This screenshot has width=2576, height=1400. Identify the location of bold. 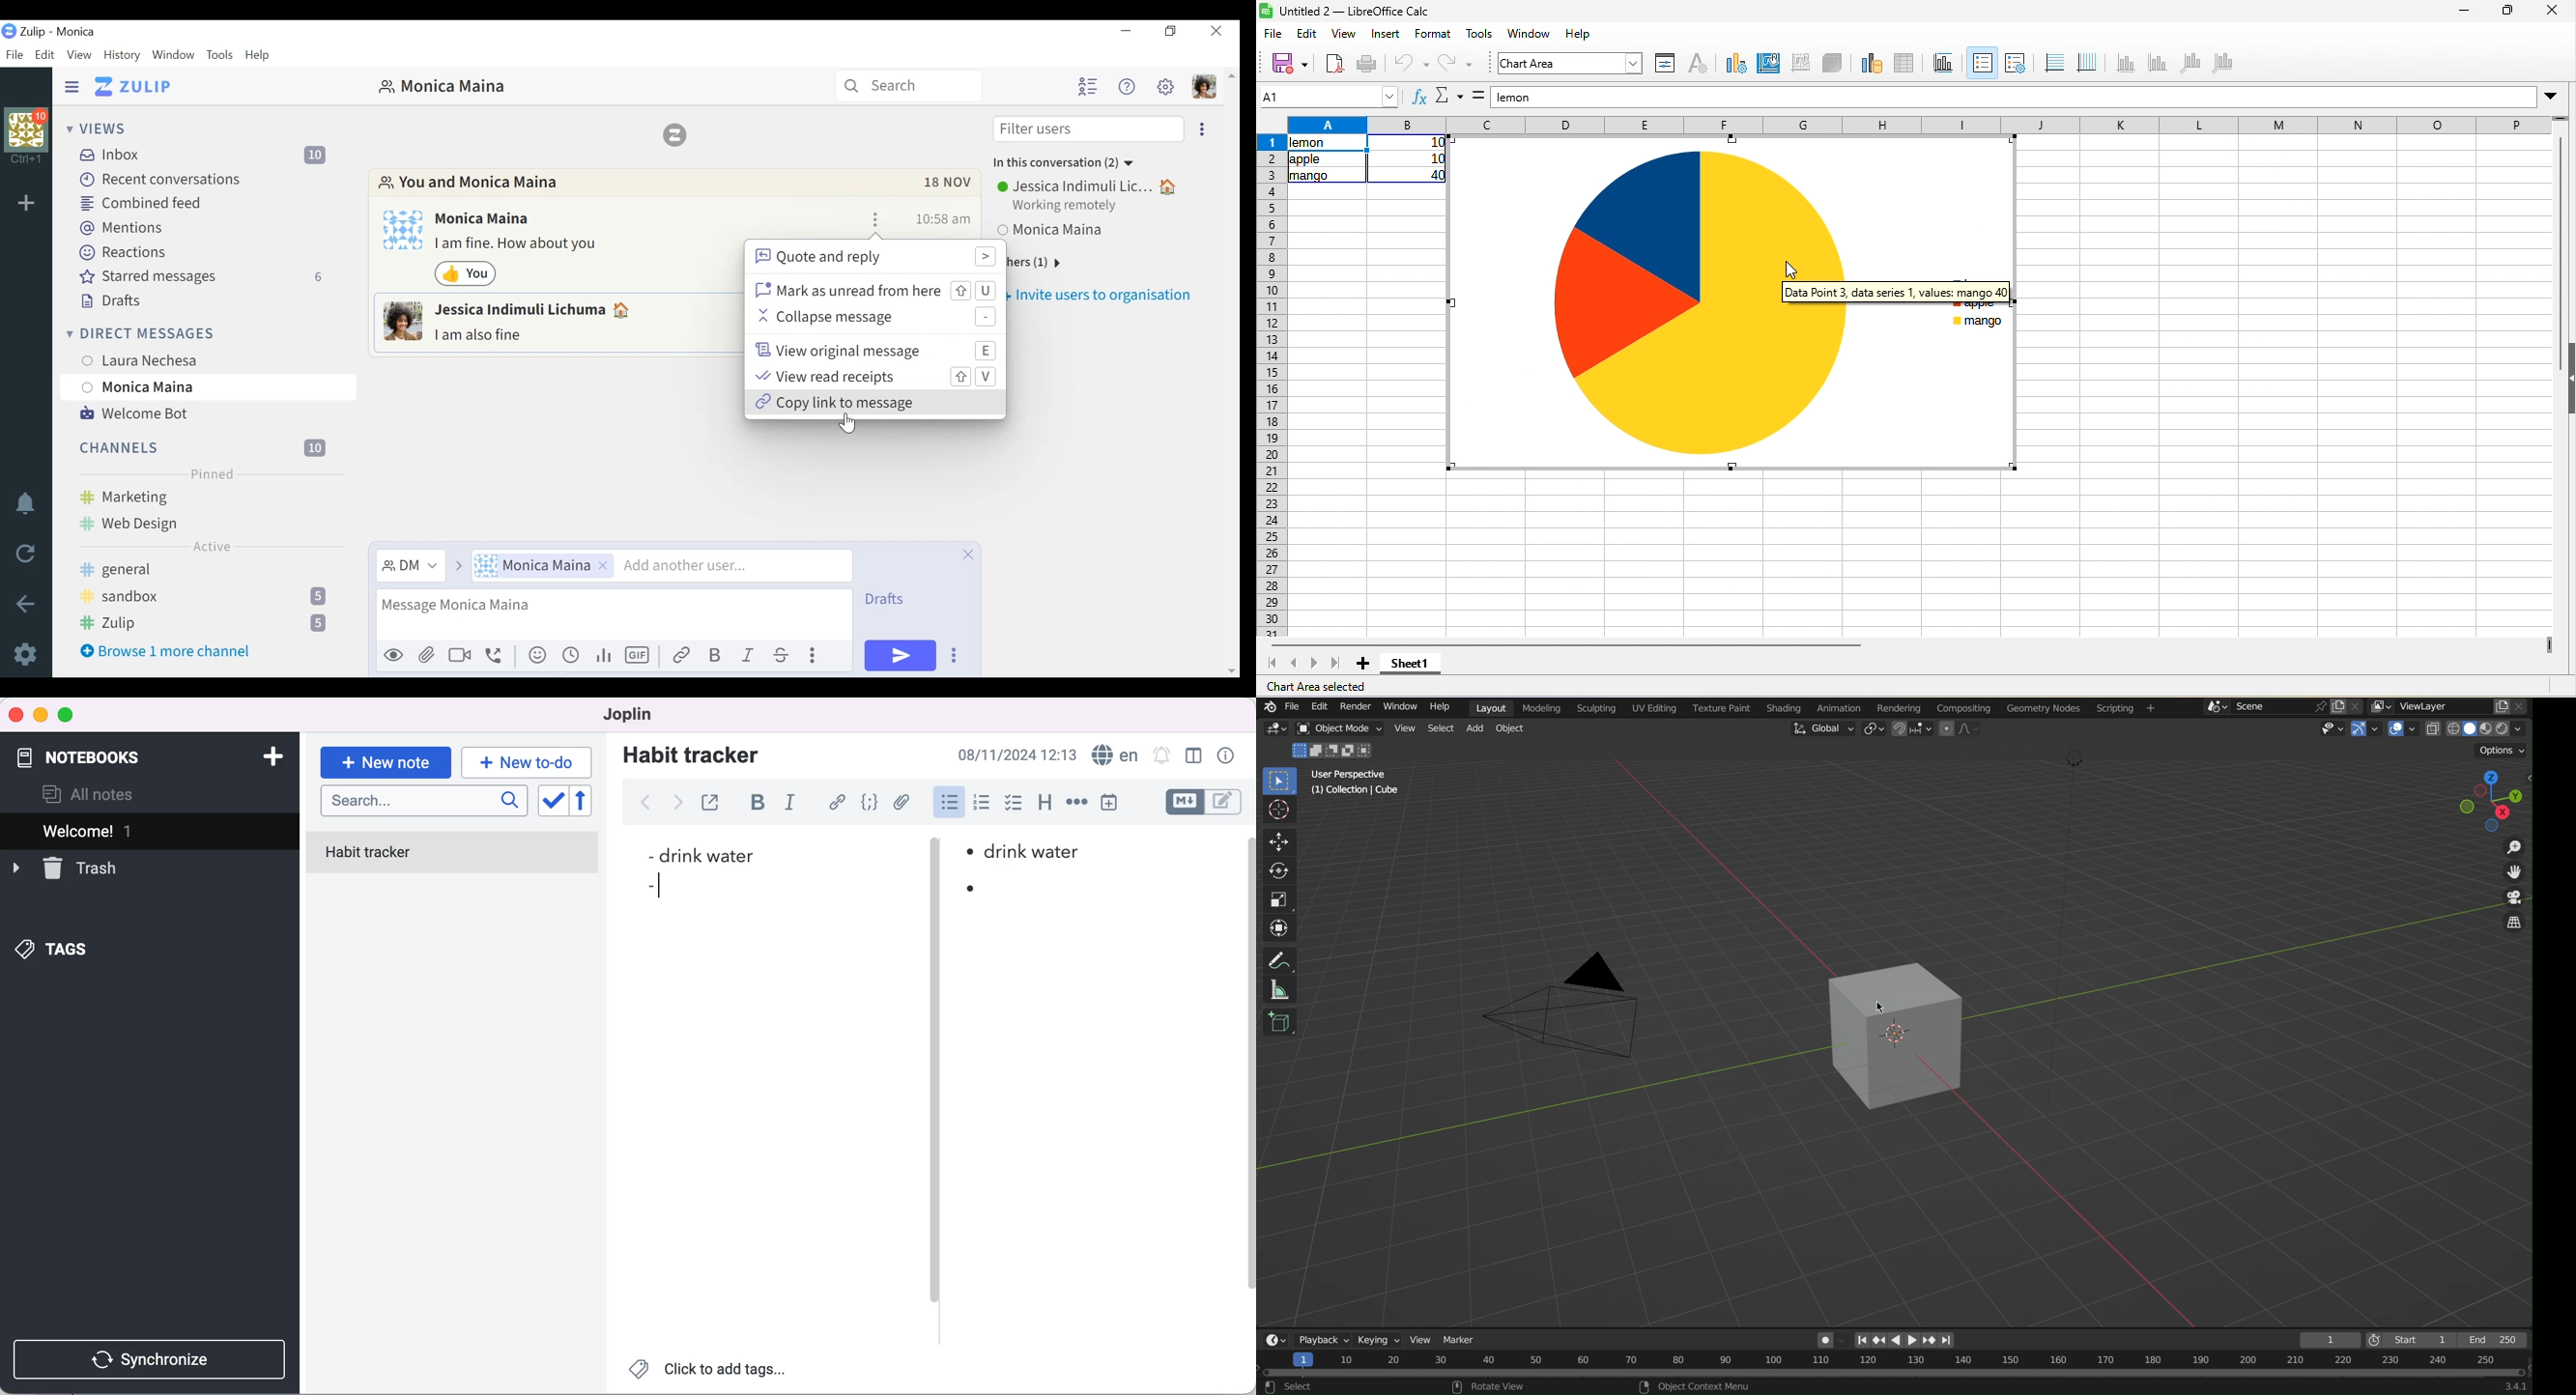
(763, 804).